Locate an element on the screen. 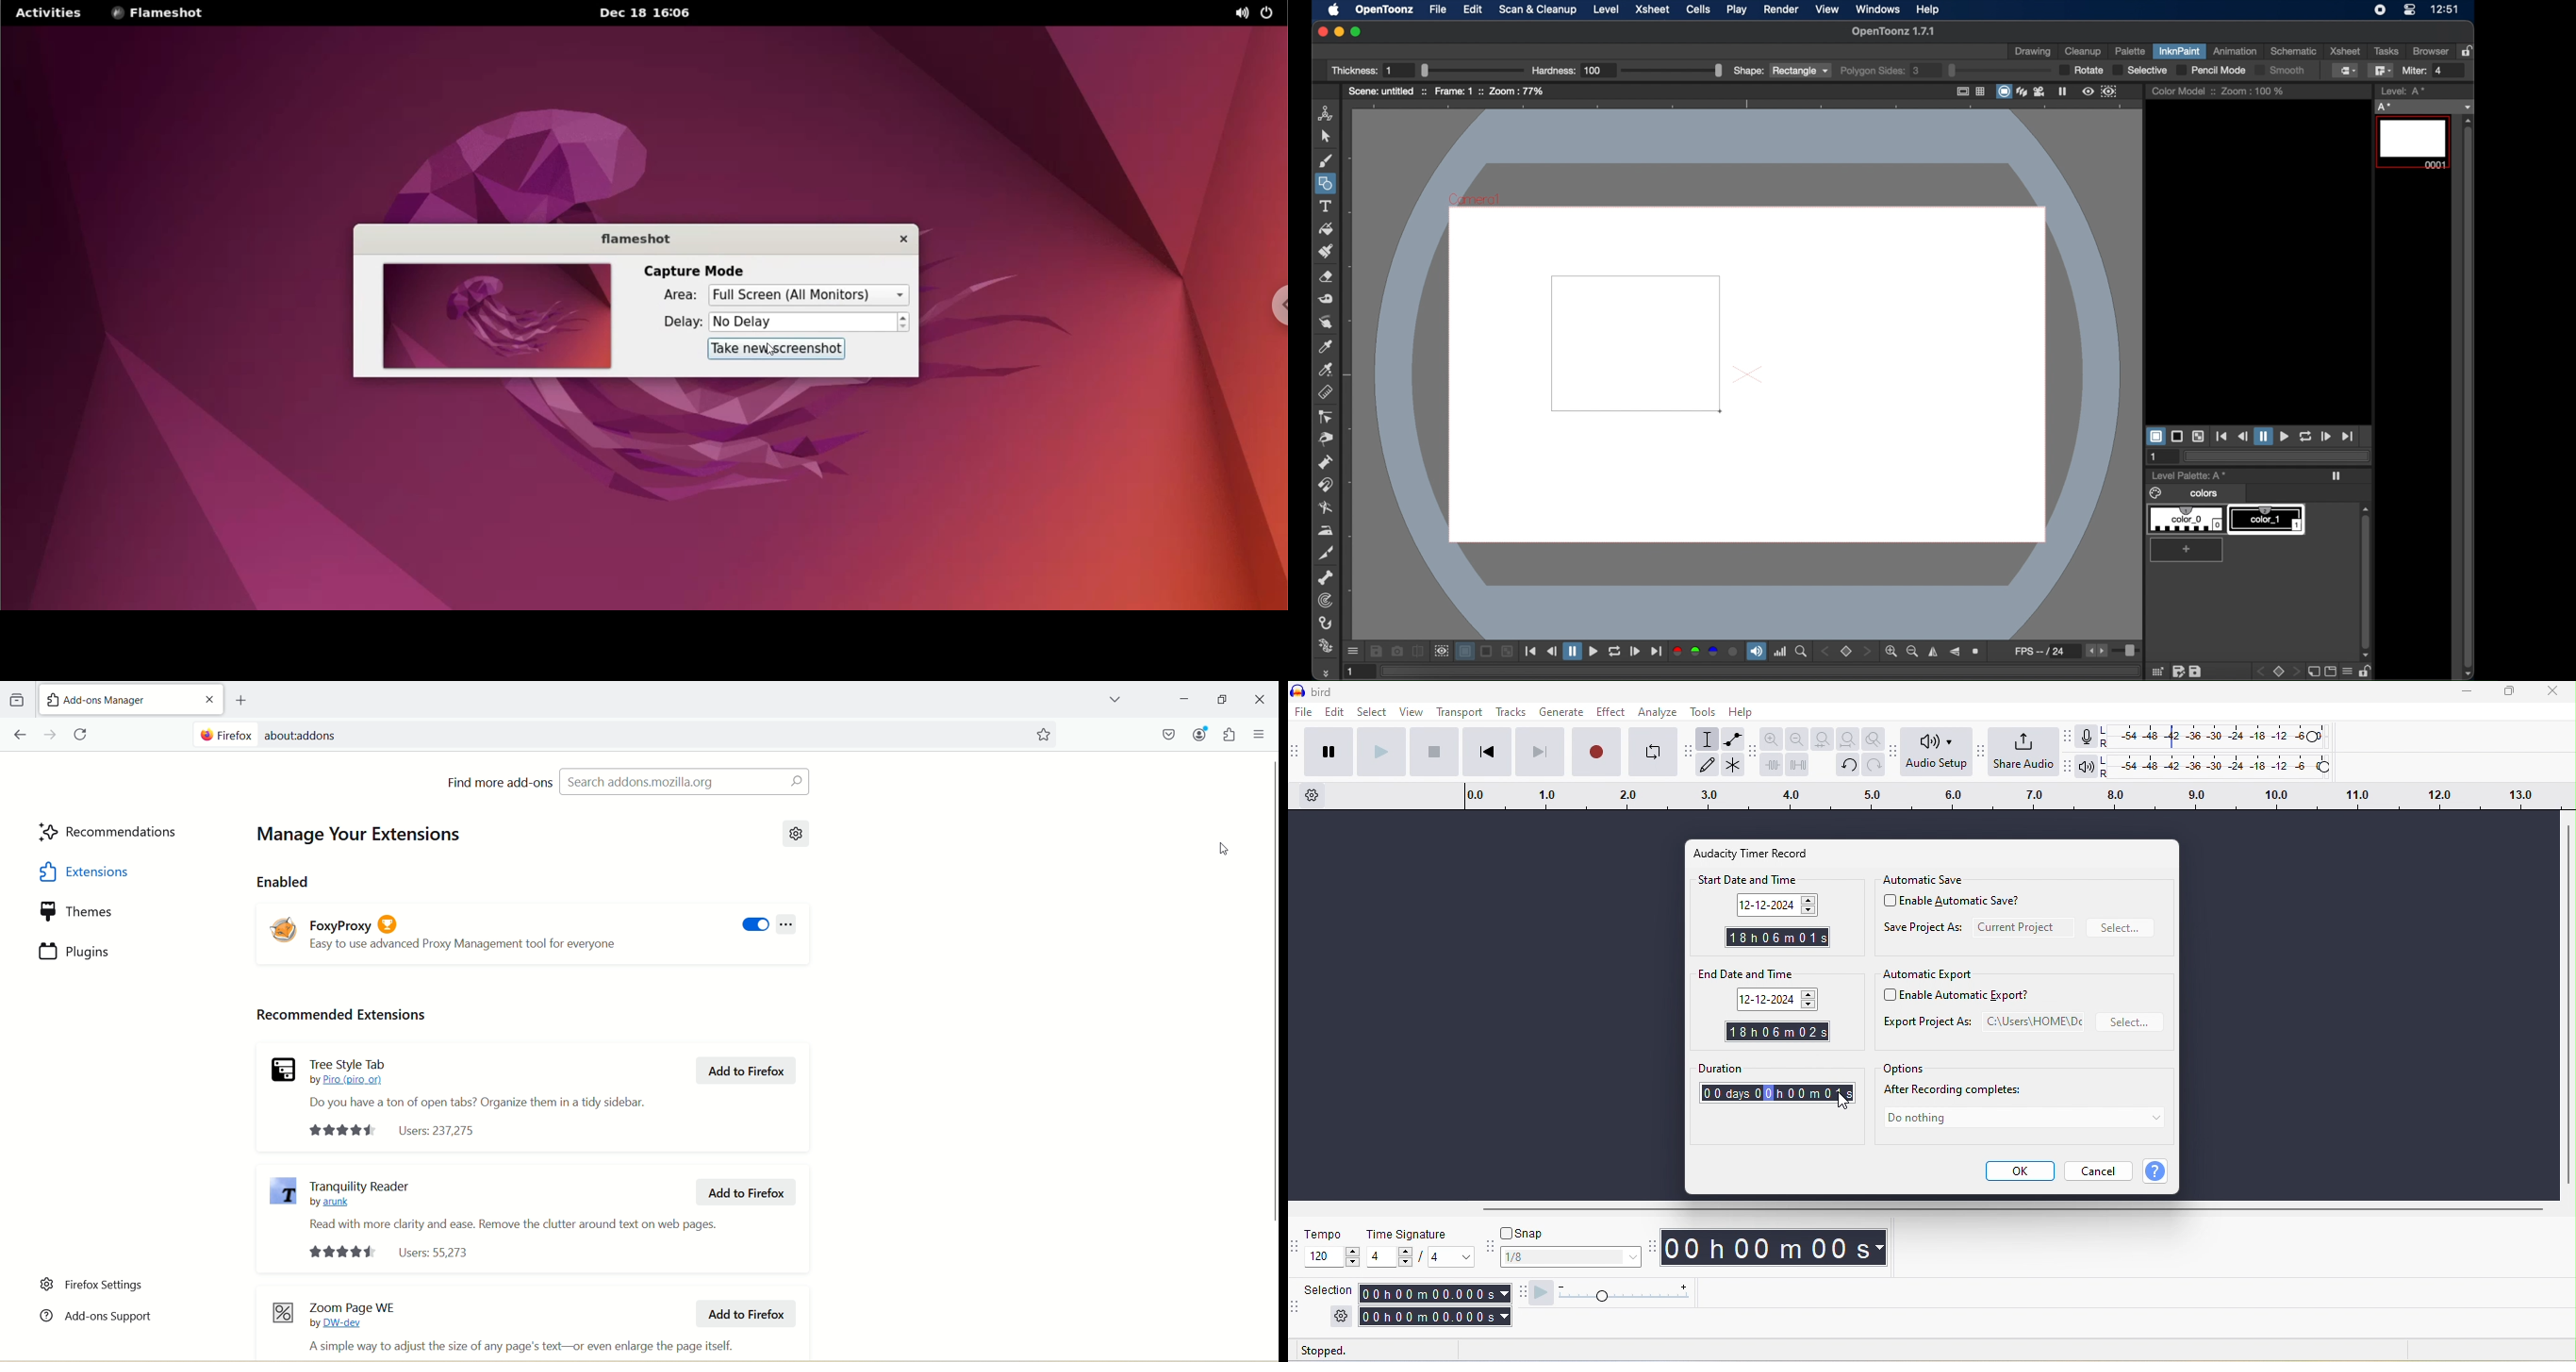 The image size is (2576, 1372). maximize is located at coordinates (2513, 692).